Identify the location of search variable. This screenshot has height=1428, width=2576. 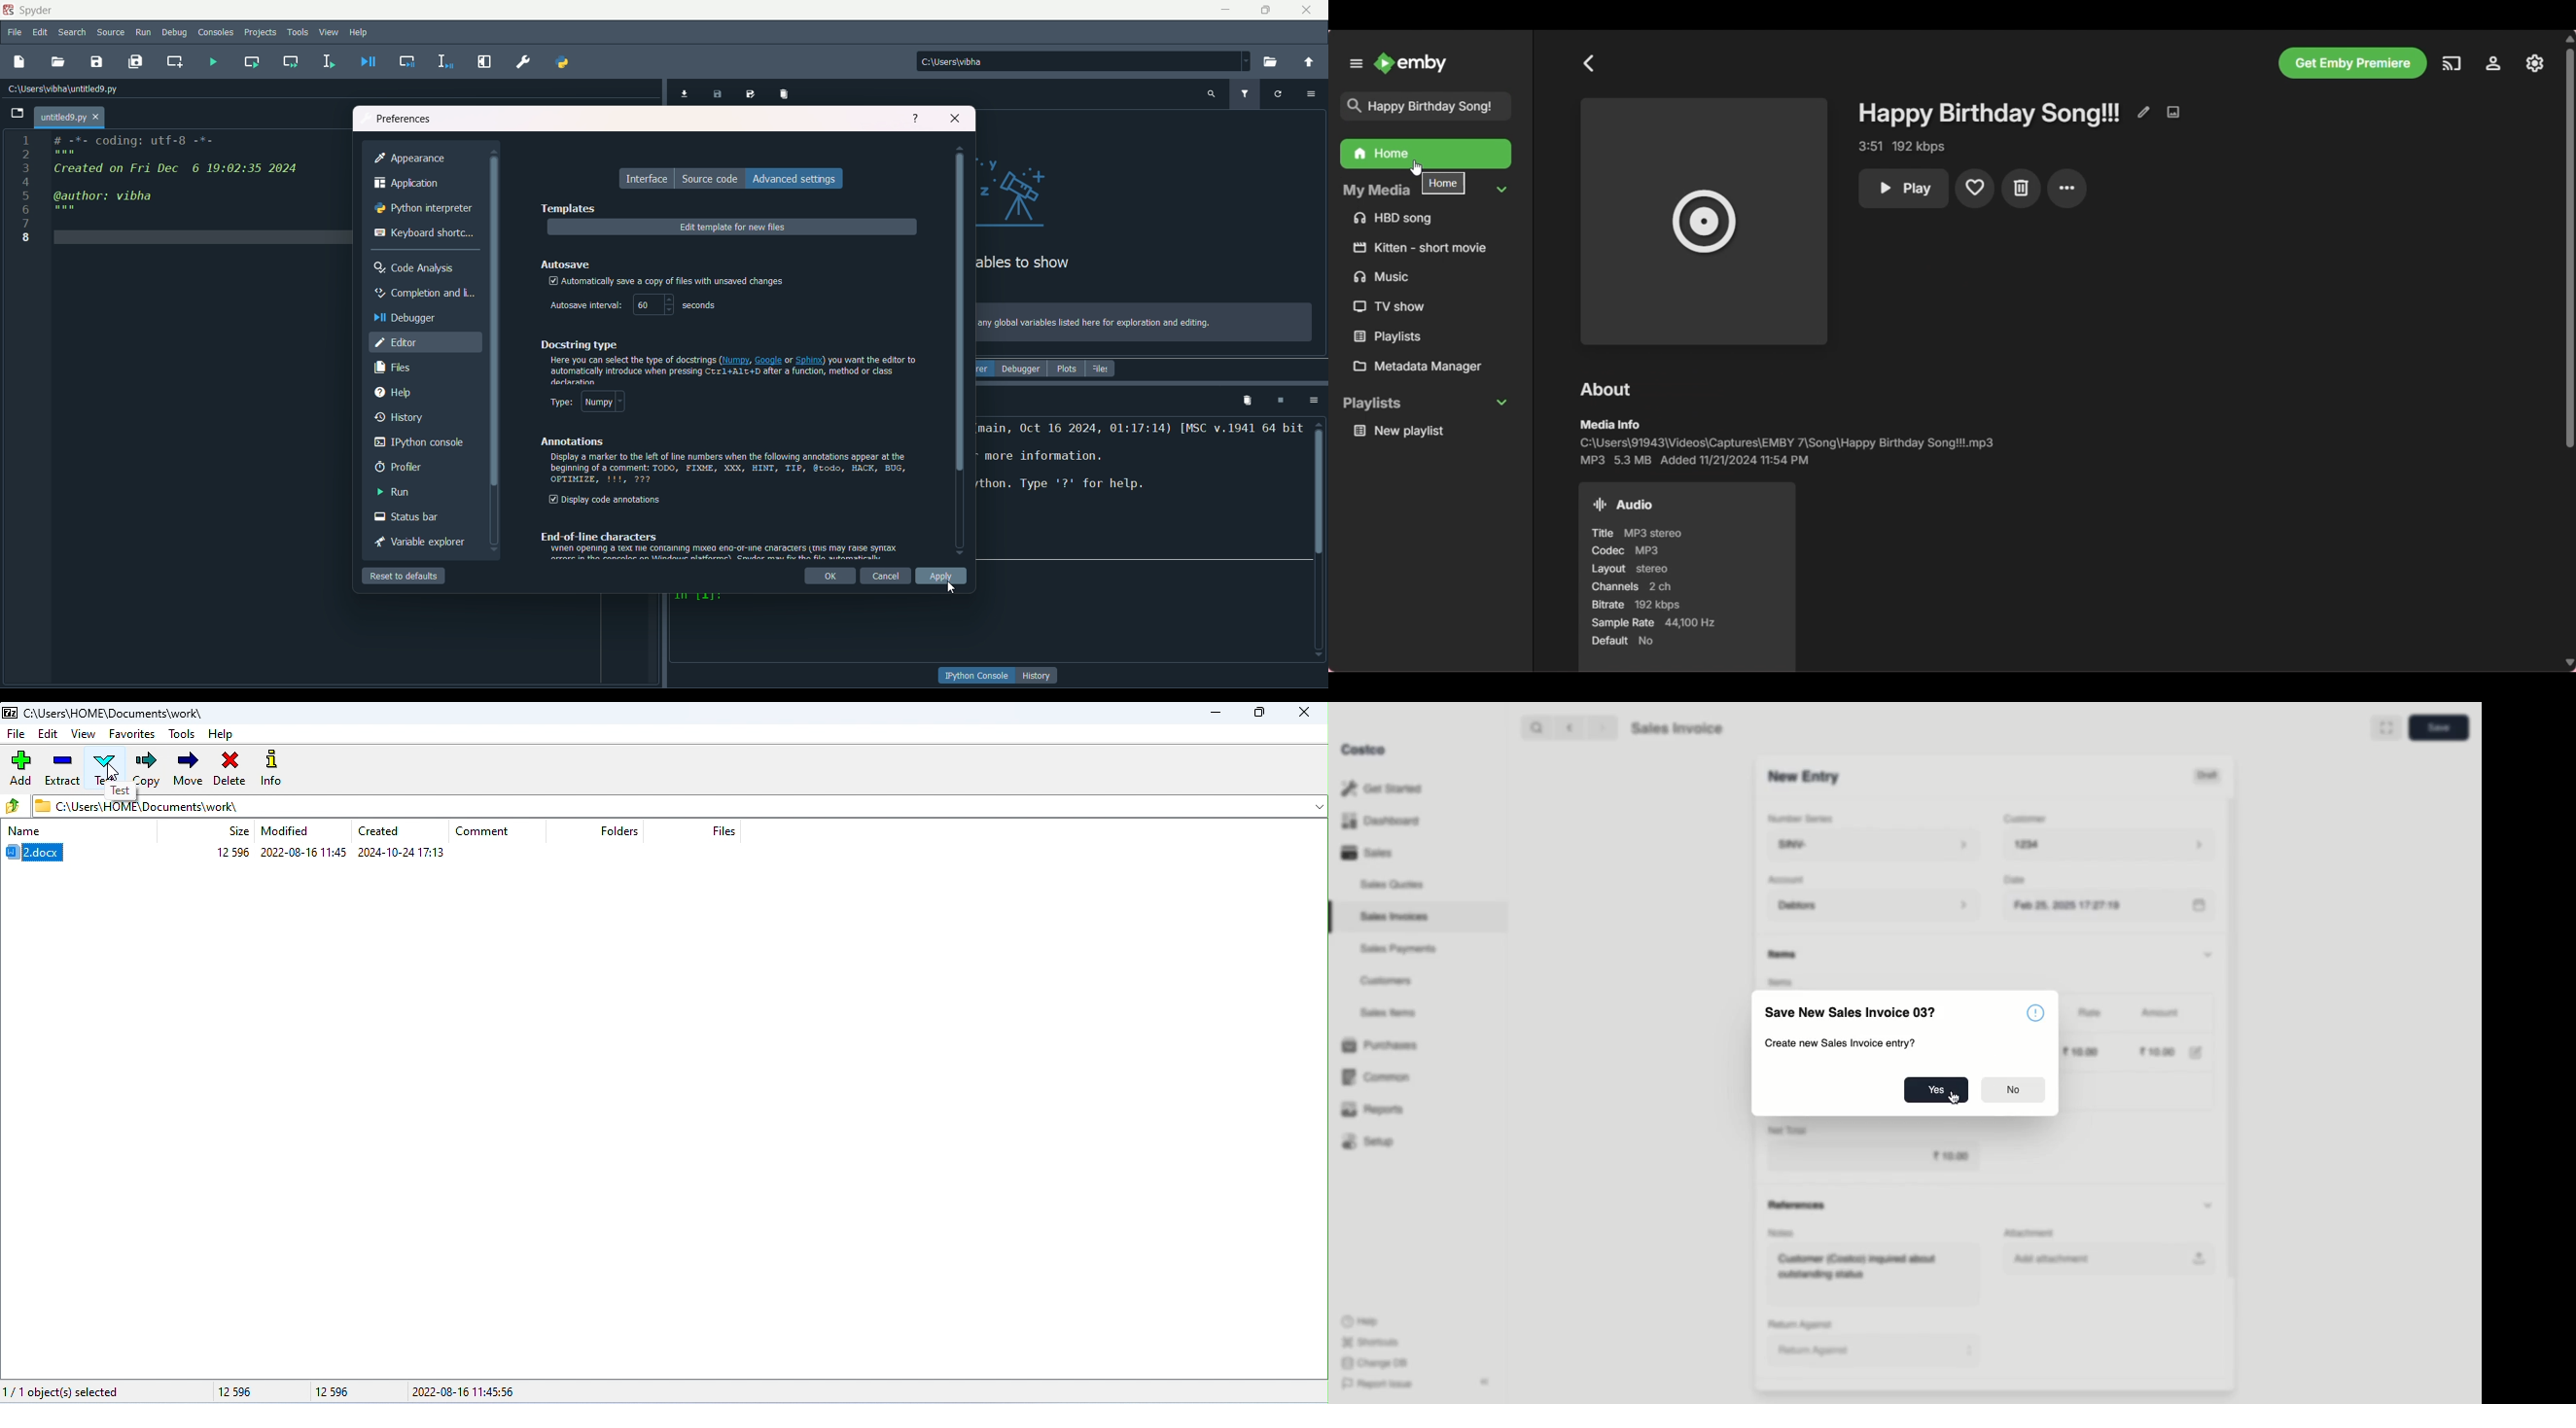
(1211, 93).